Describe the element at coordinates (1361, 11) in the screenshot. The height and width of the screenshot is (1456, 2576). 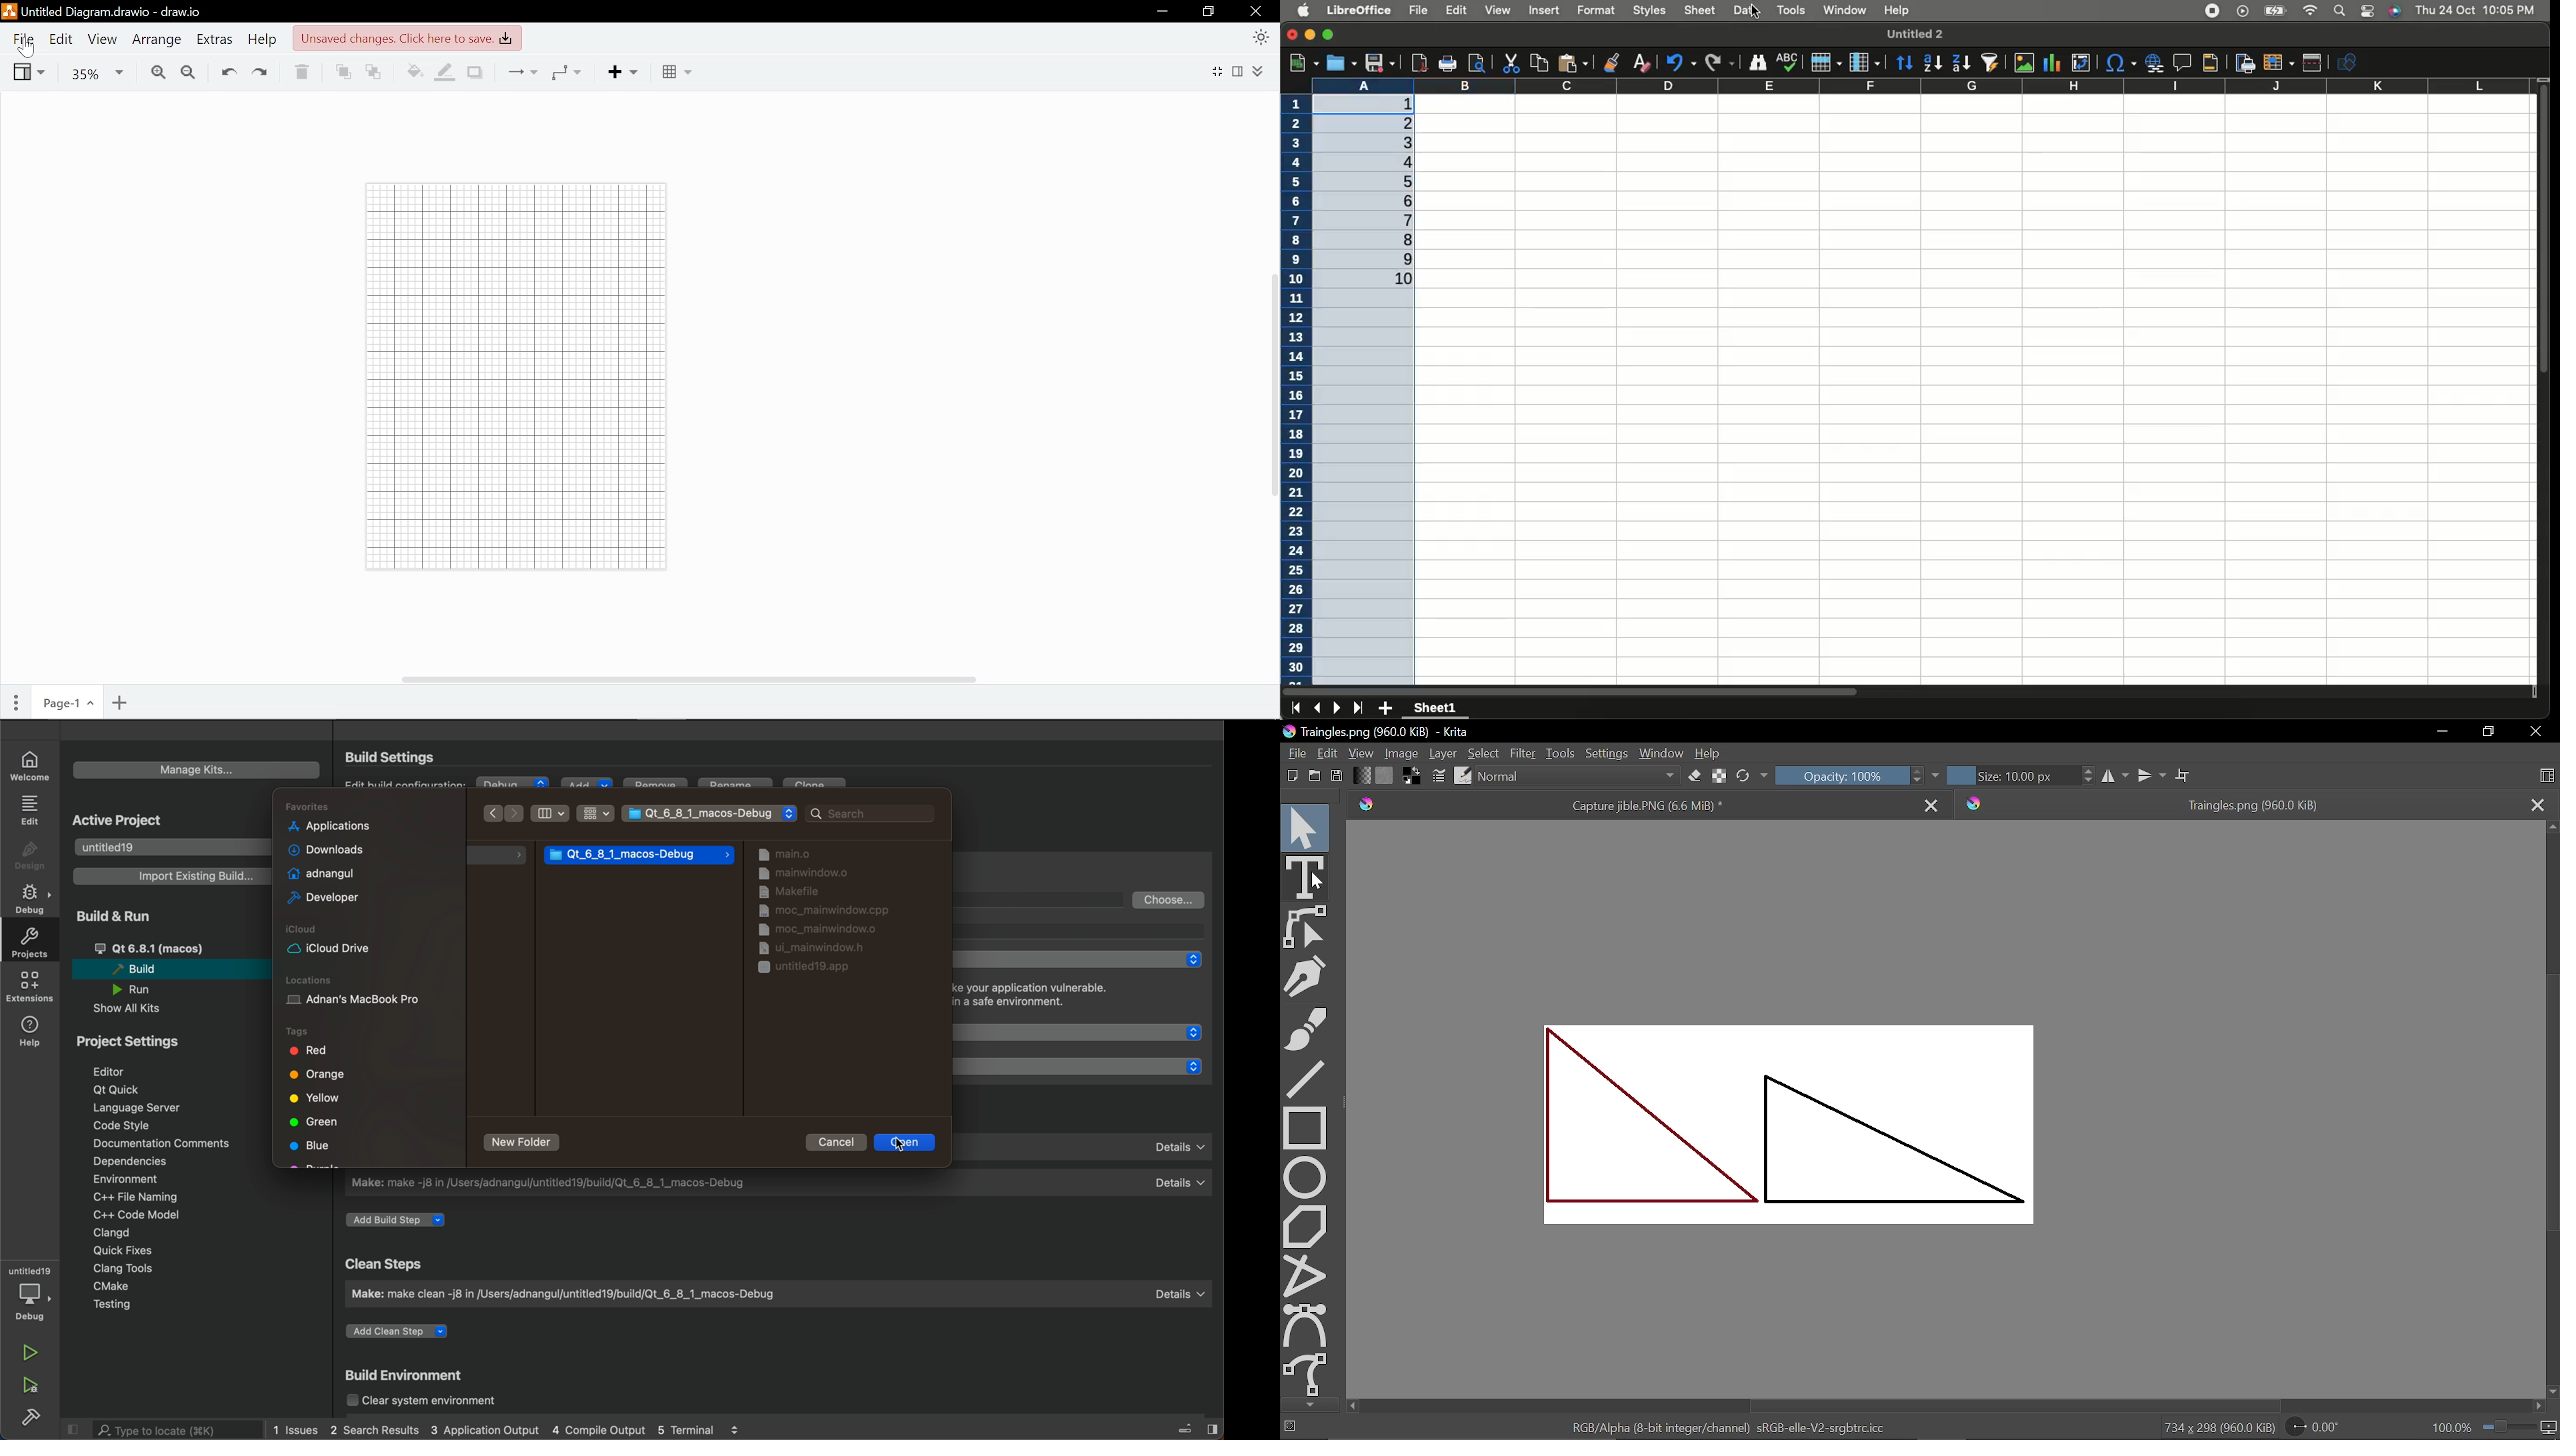
I see `LibreOffice` at that location.